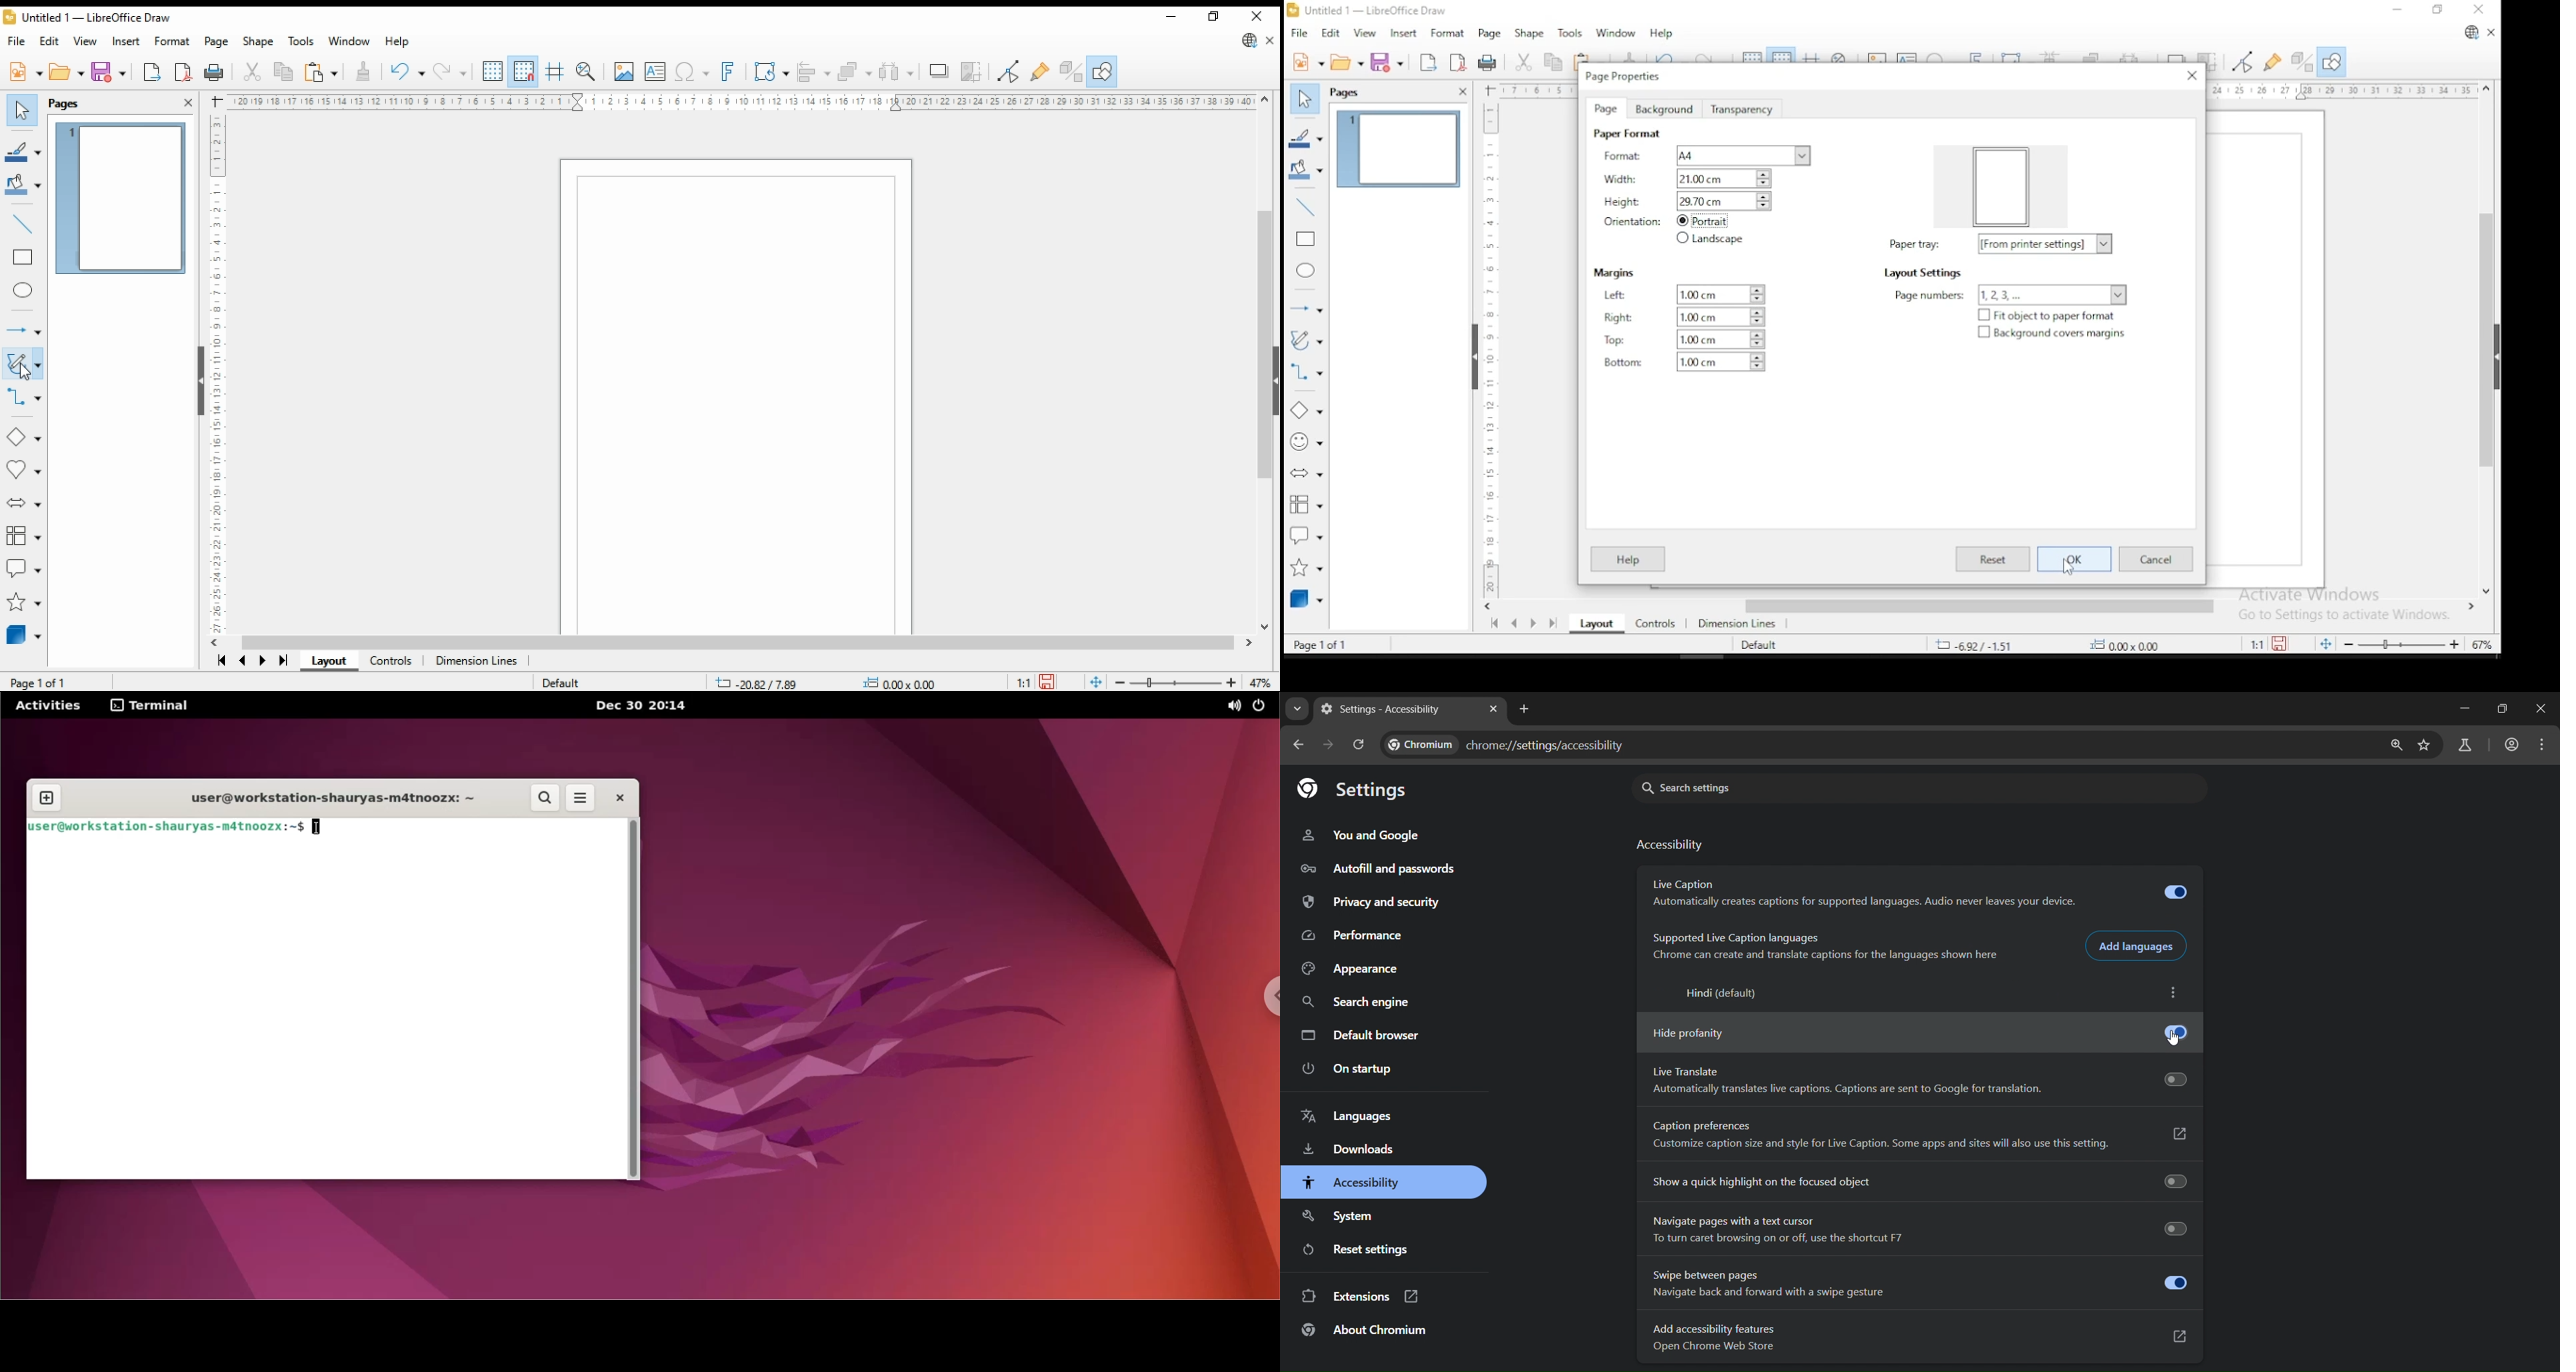  Describe the element at coordinates (2461, 708) in the screenshot. I see `minimize` at that location.